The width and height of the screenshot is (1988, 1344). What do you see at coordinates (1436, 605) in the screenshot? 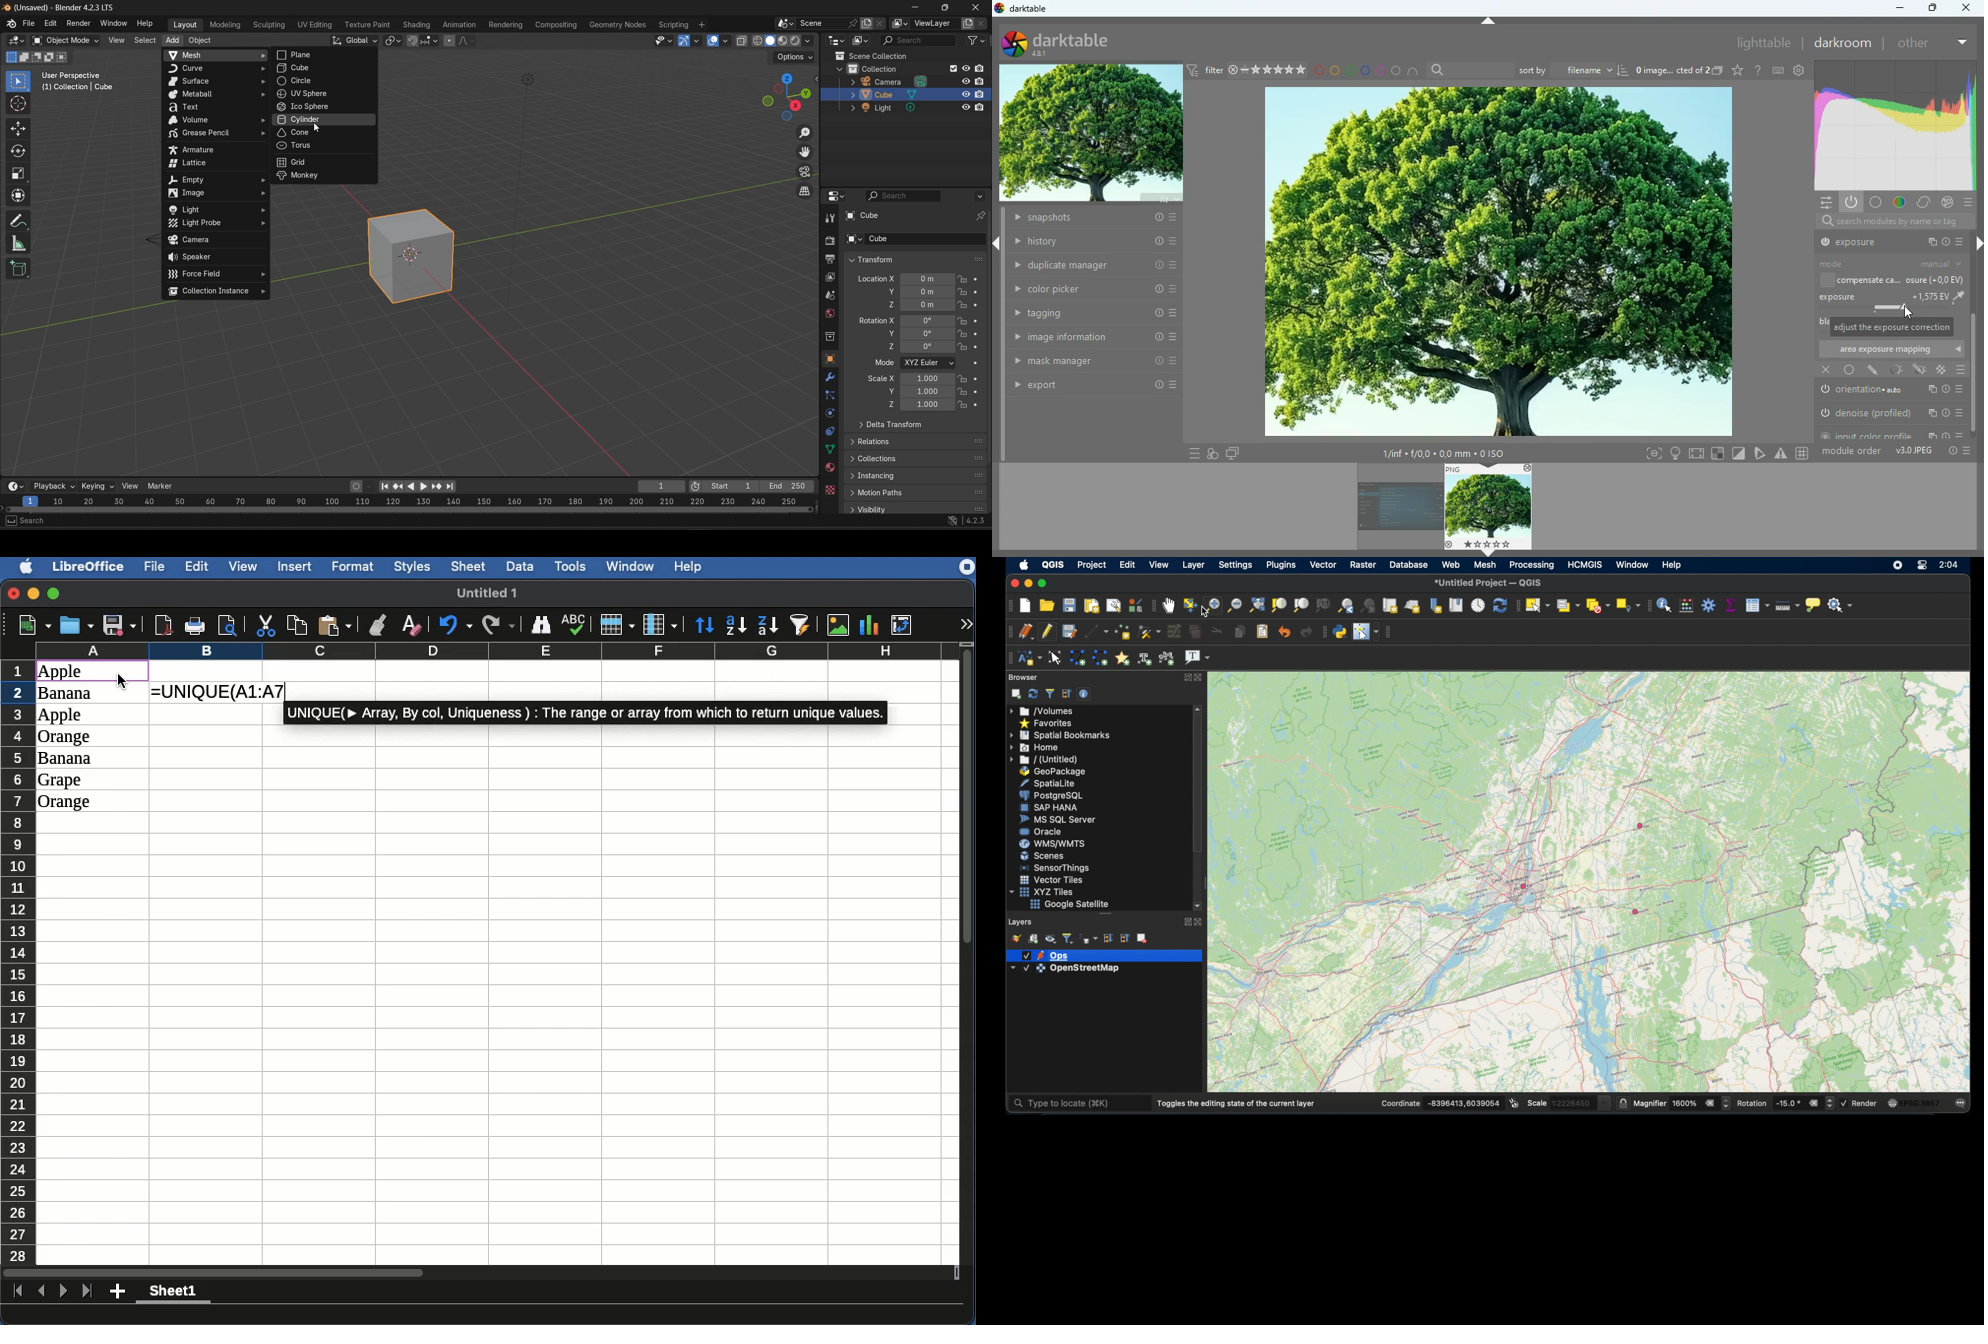
I see `new spatial bookmark` at bounding box center [1436, 605].